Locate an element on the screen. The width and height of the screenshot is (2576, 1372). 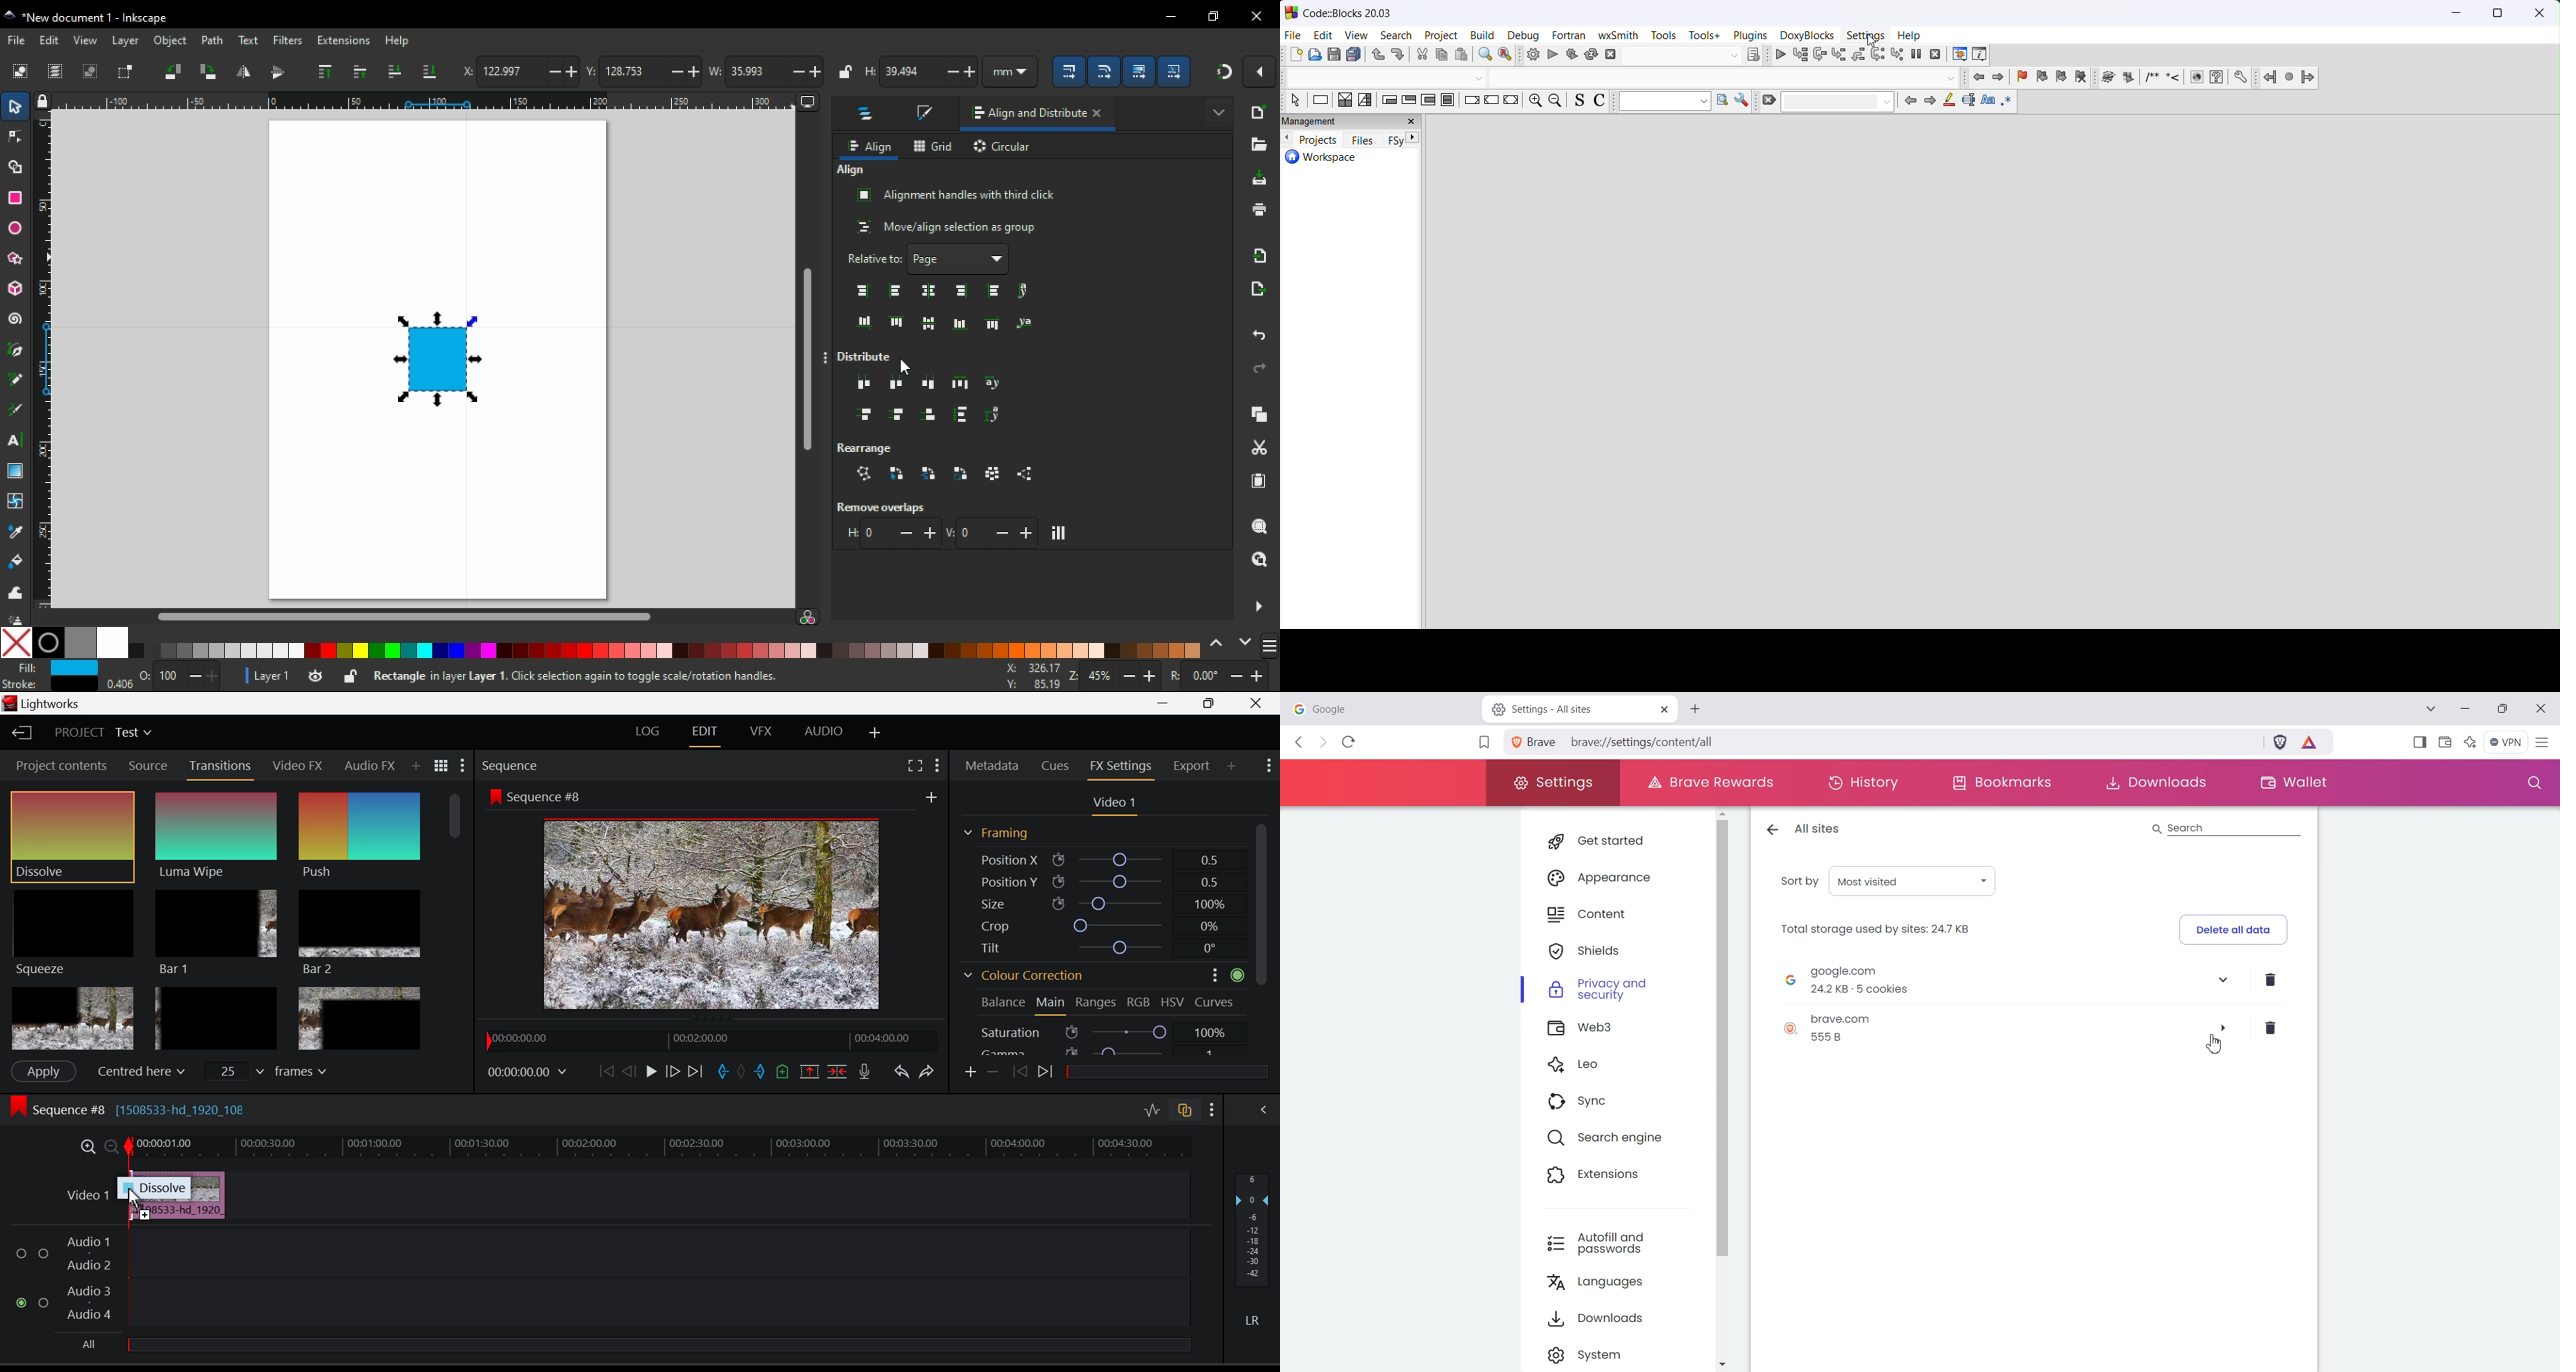
change positions of selected objects - stacking order is located at coordinates (928, 473).